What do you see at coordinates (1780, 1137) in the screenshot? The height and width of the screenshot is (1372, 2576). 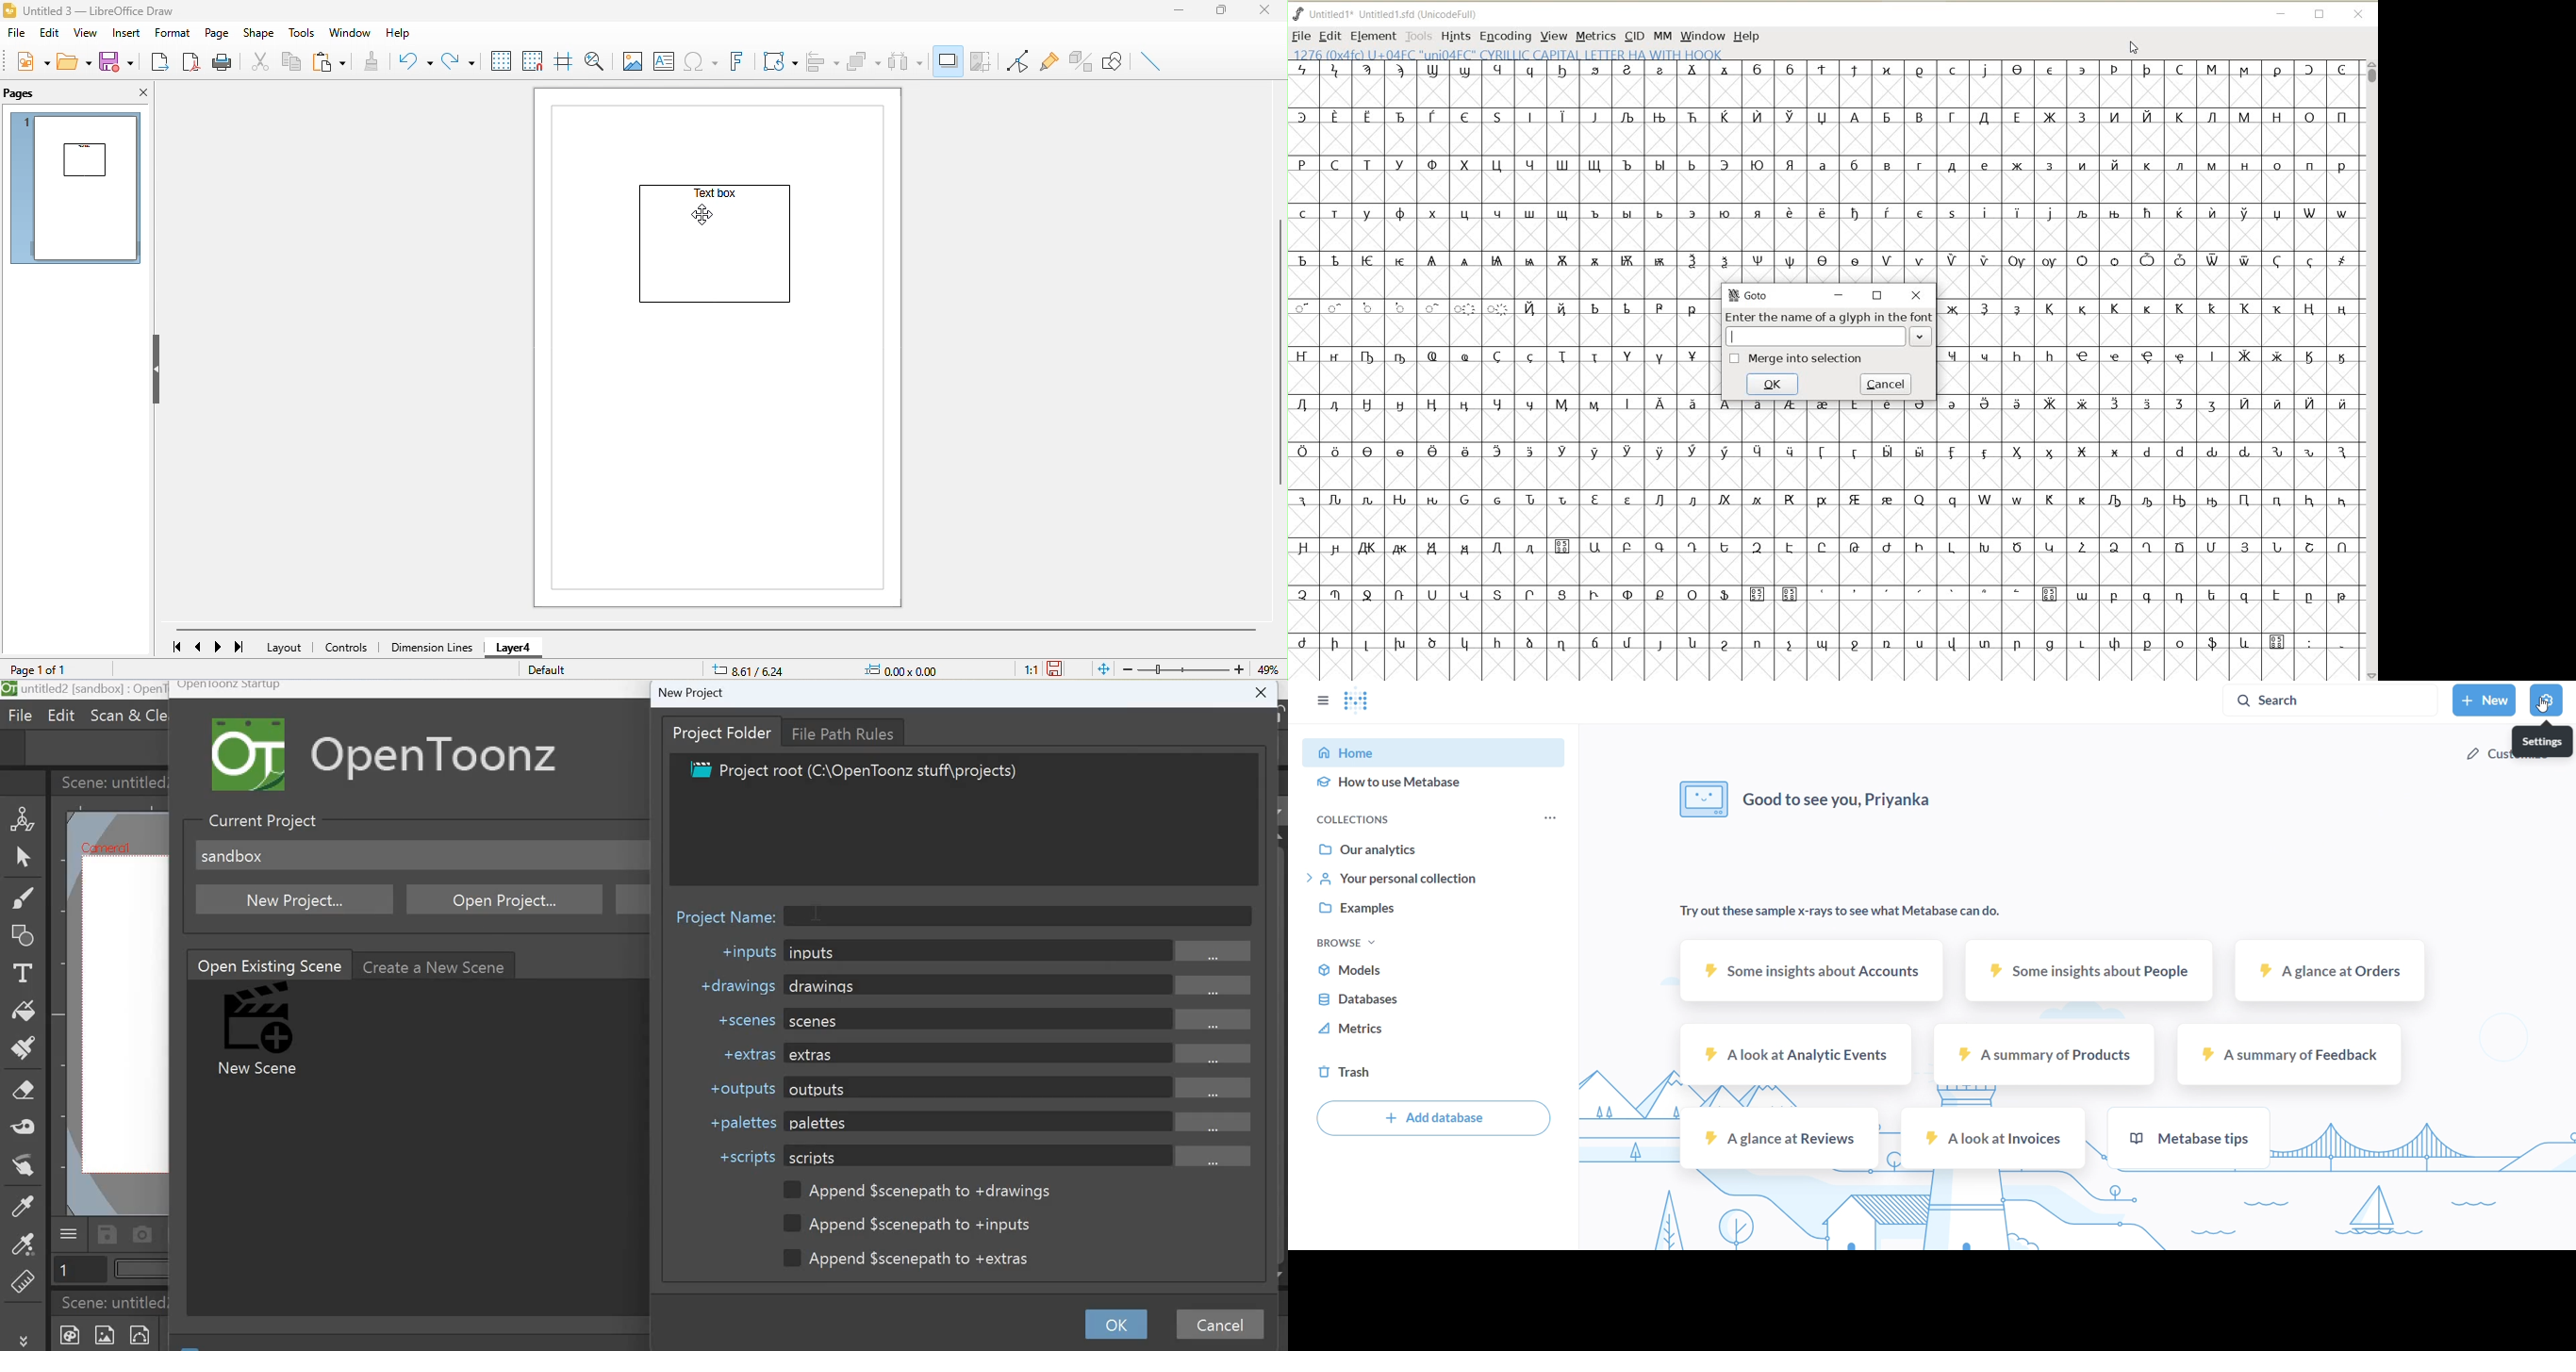 I see `a glance at reviews` at bounding box center [1780, 1137].